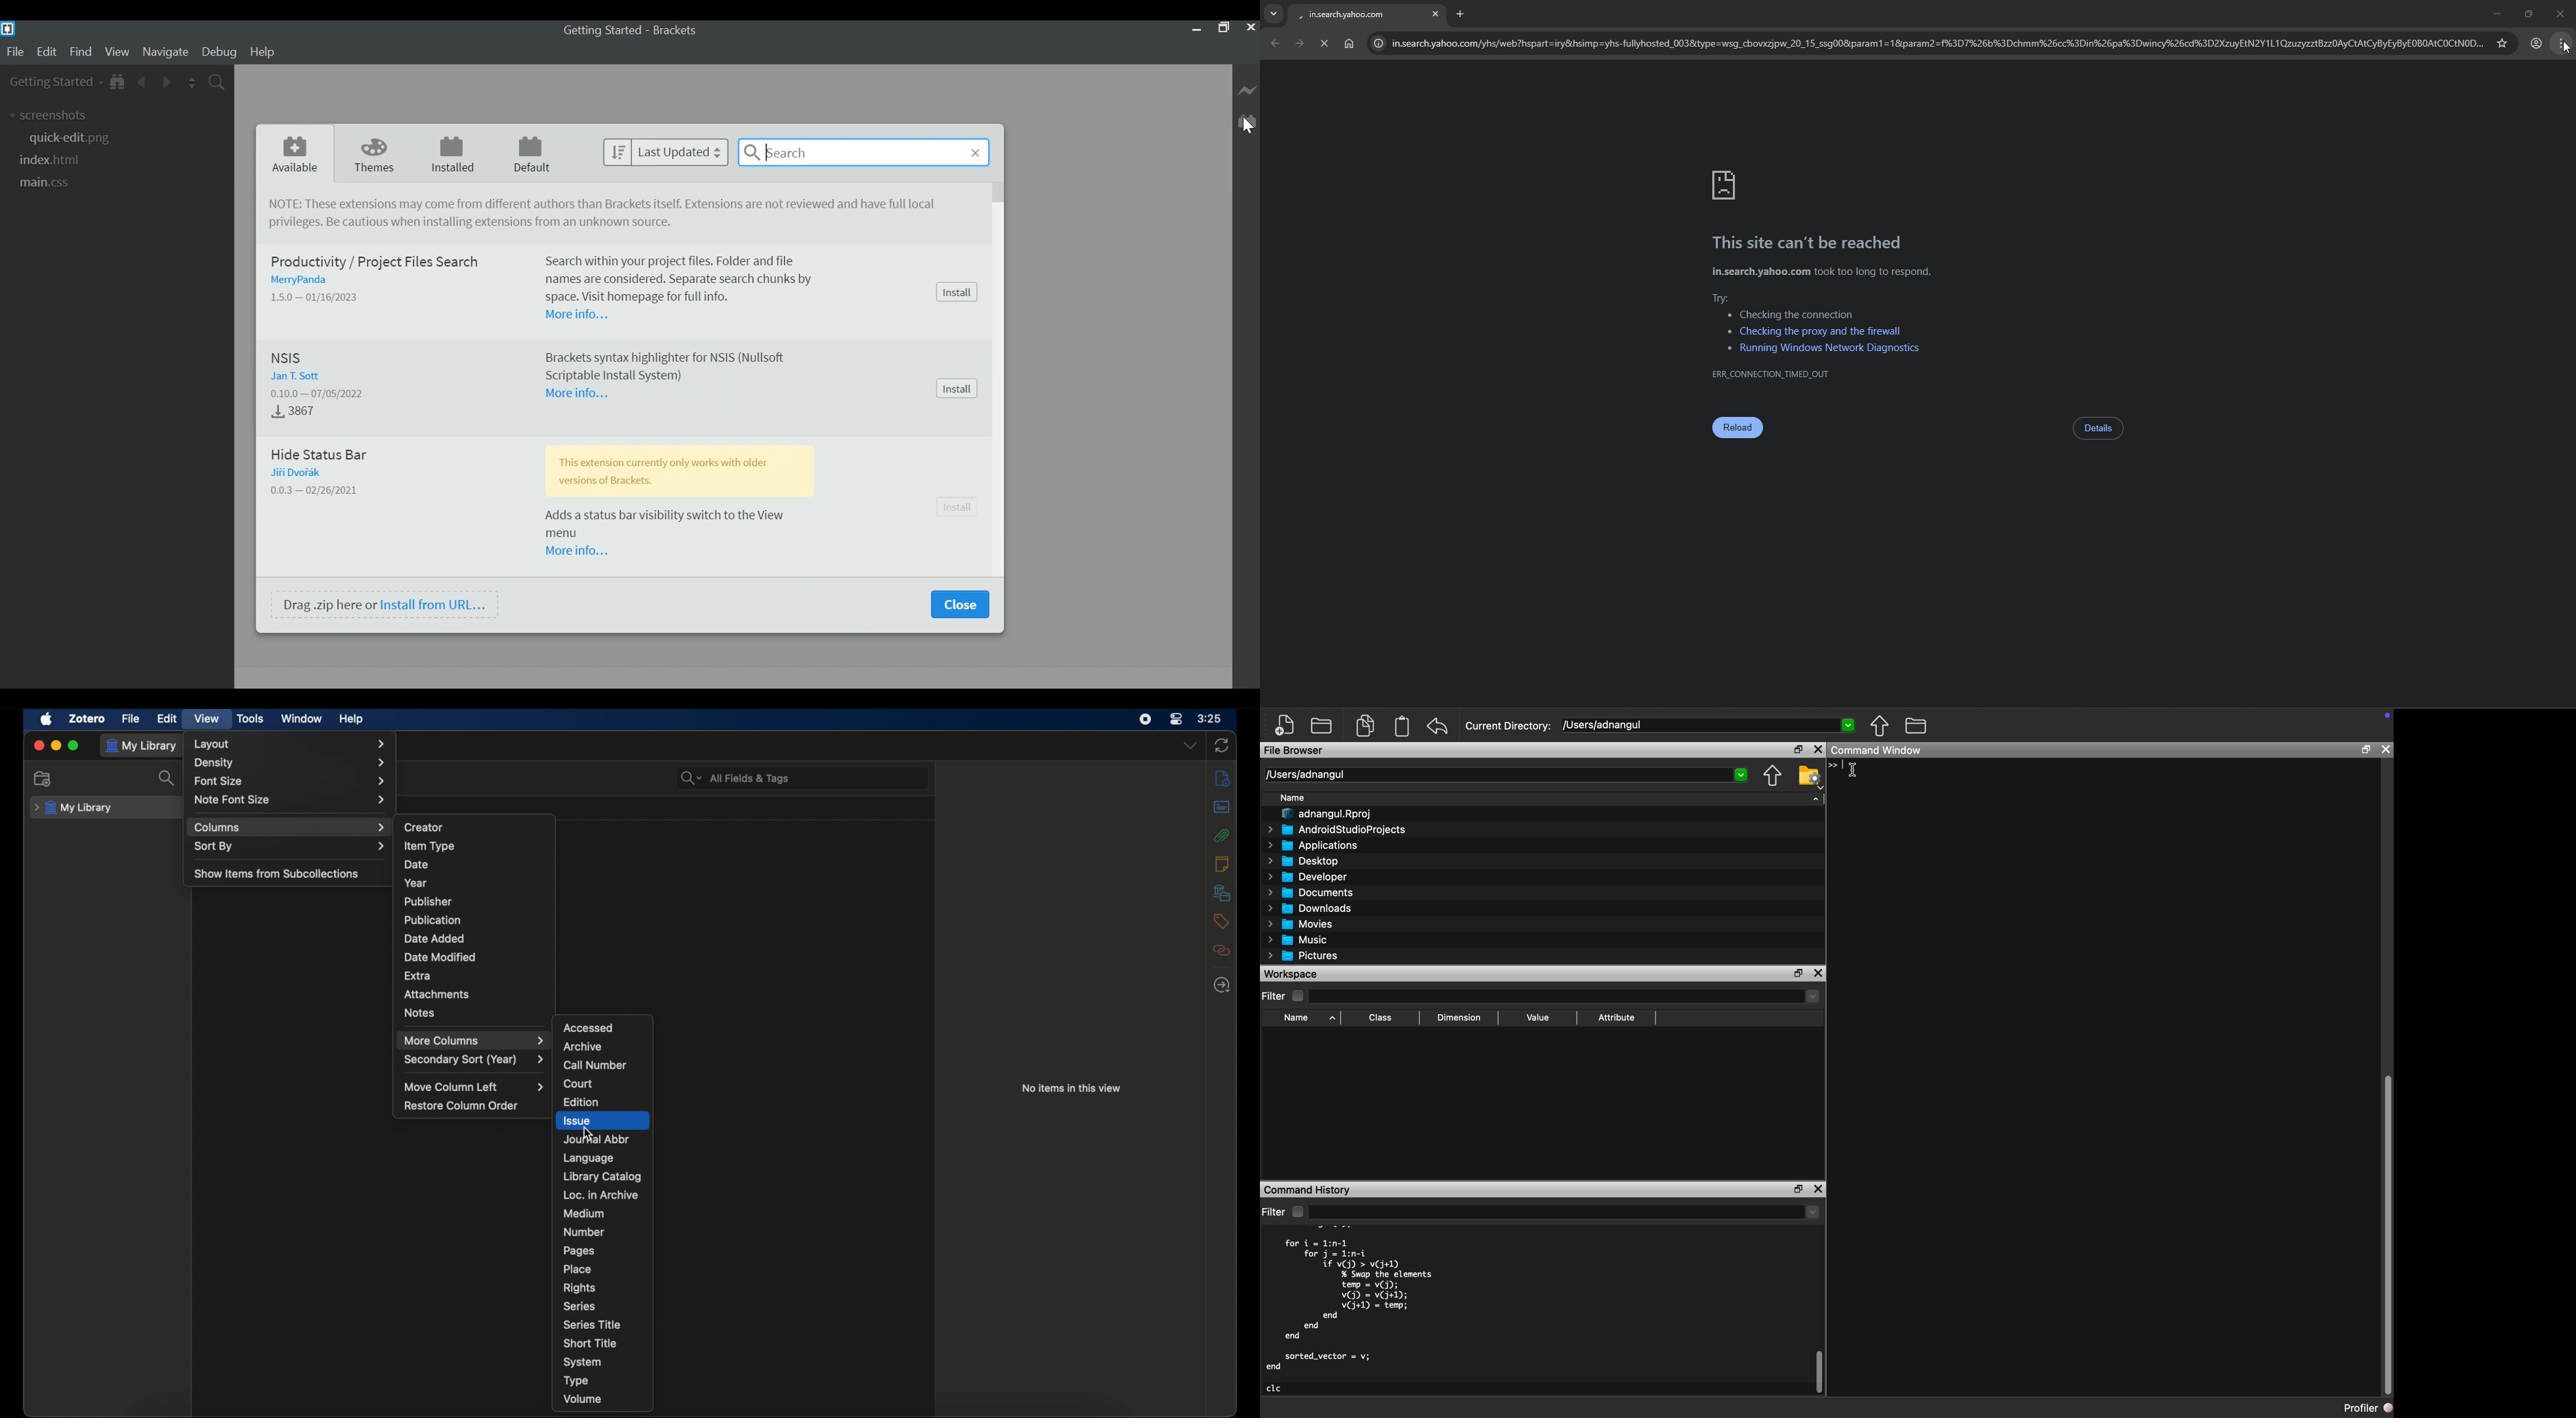  What do you see at coordinates (581, 394) in the screenshot?
I see `More Information` at bounding box center [581, 394].